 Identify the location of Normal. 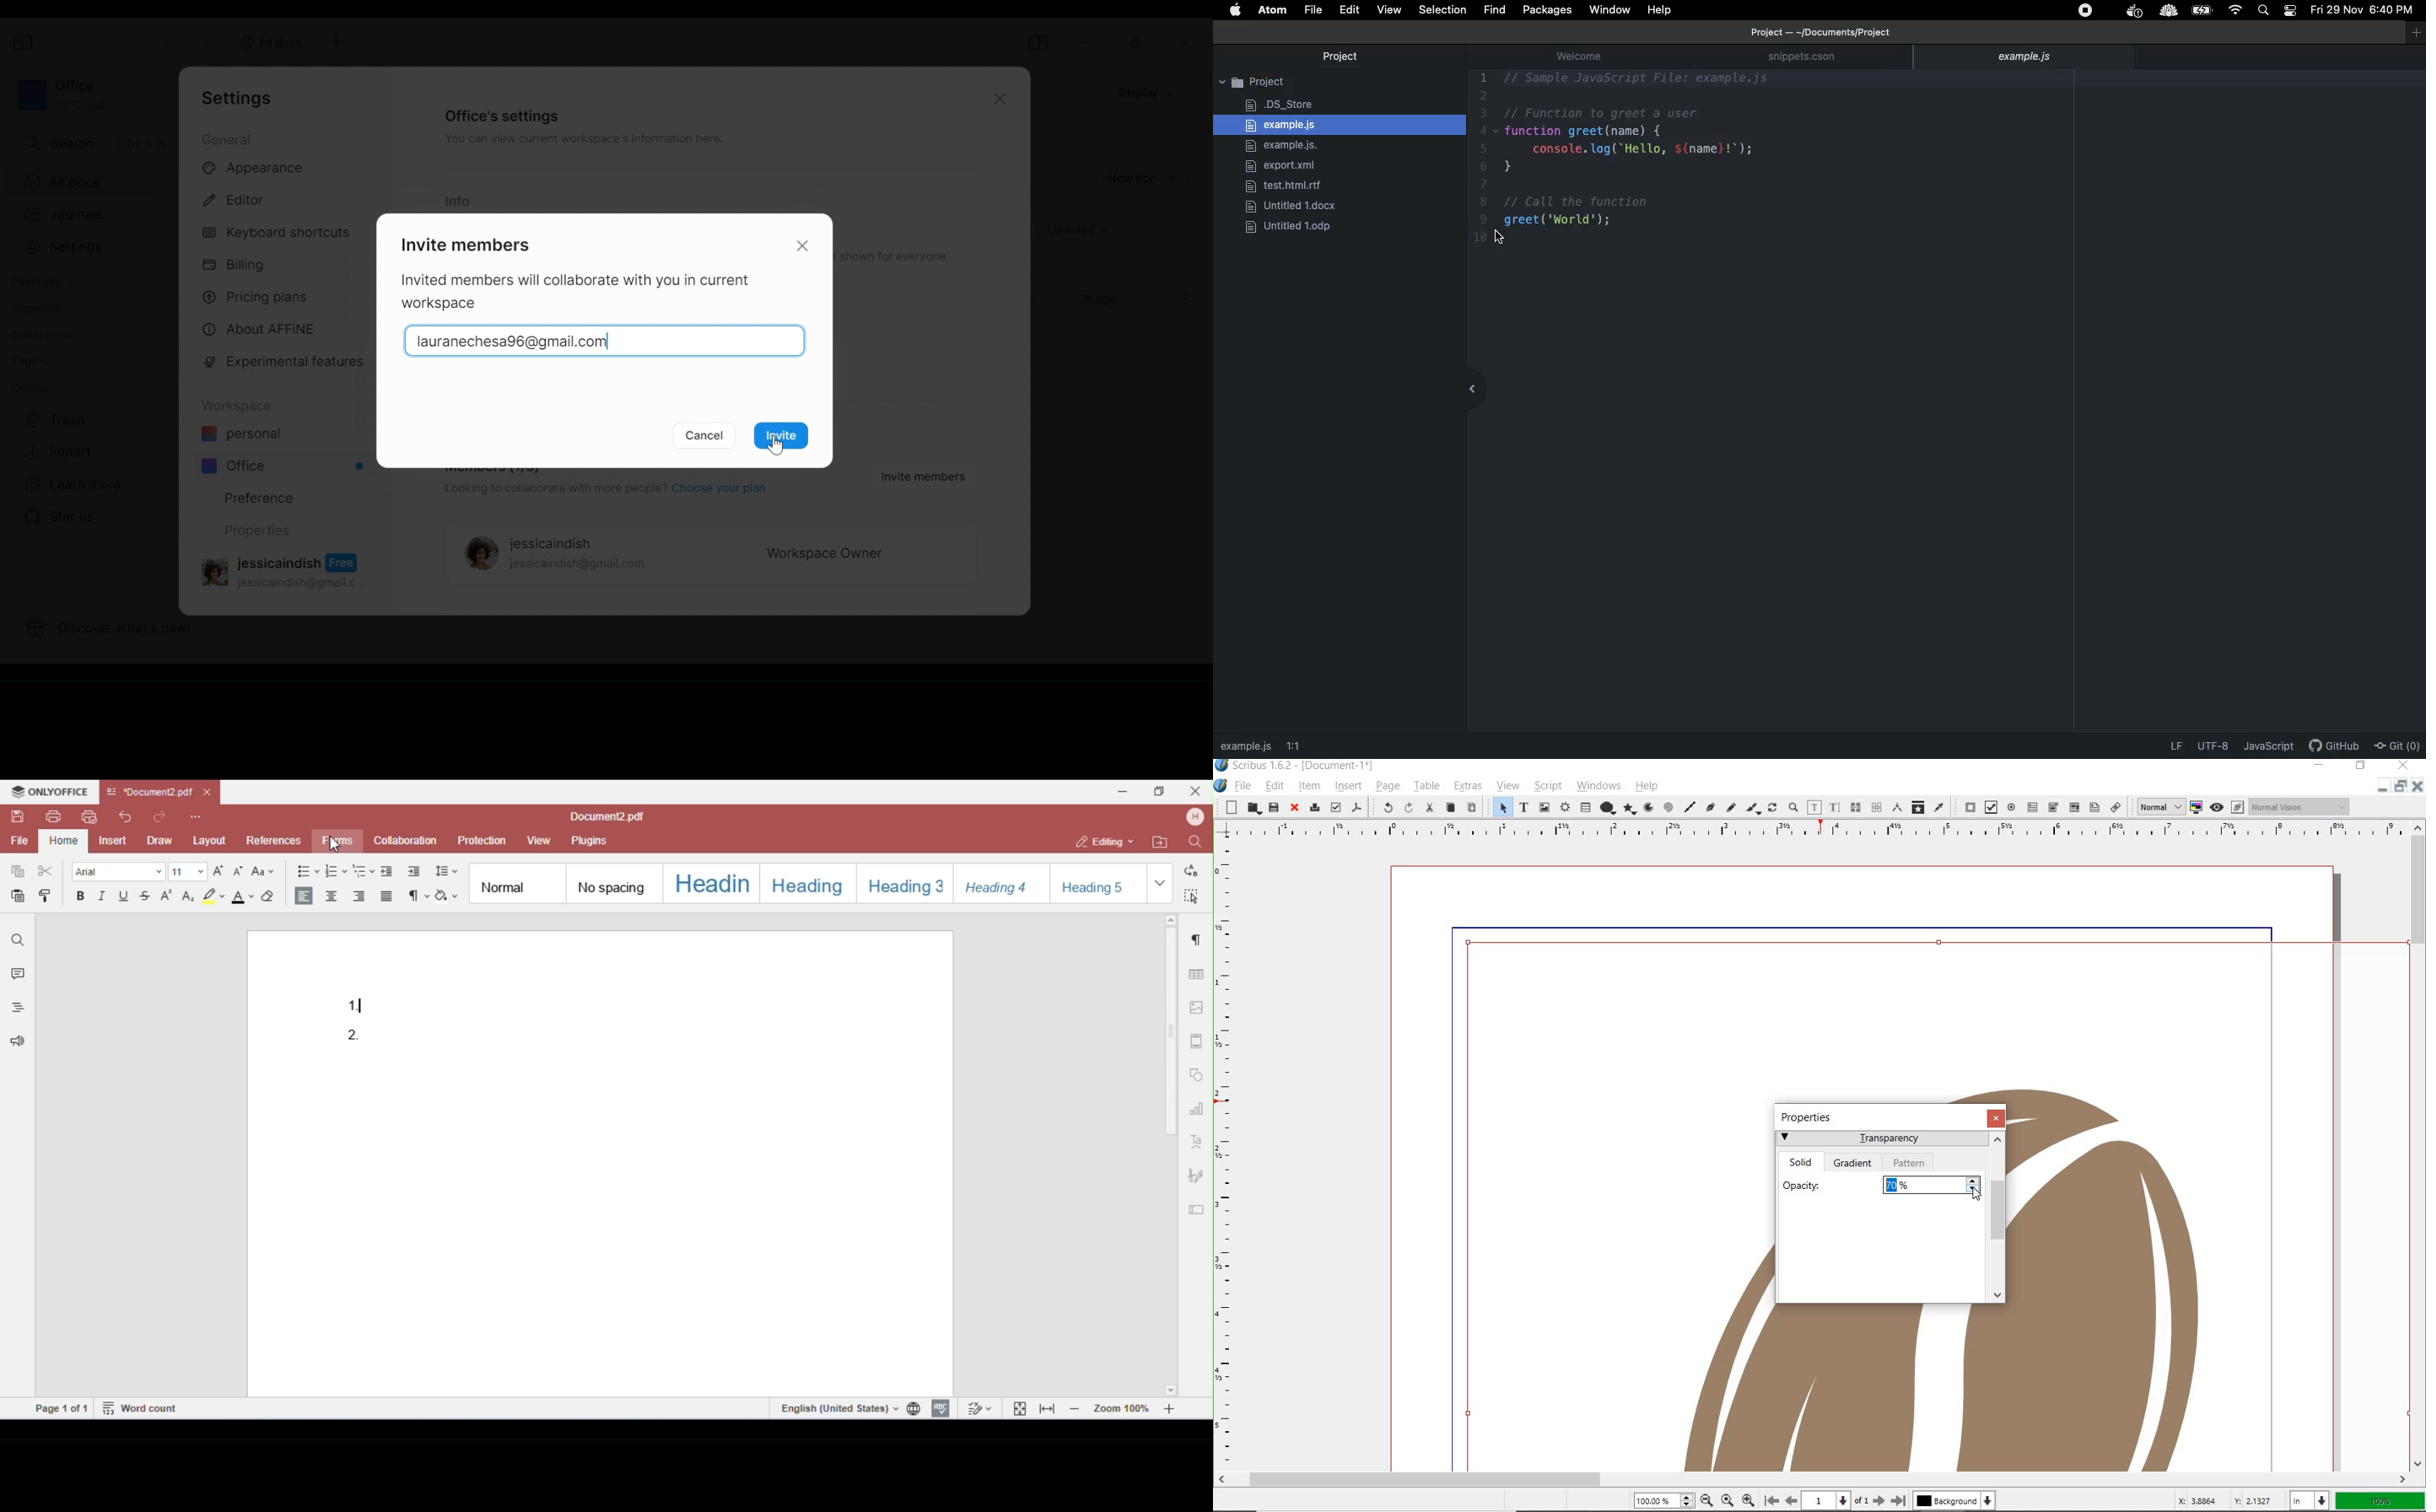
(2157, 807).